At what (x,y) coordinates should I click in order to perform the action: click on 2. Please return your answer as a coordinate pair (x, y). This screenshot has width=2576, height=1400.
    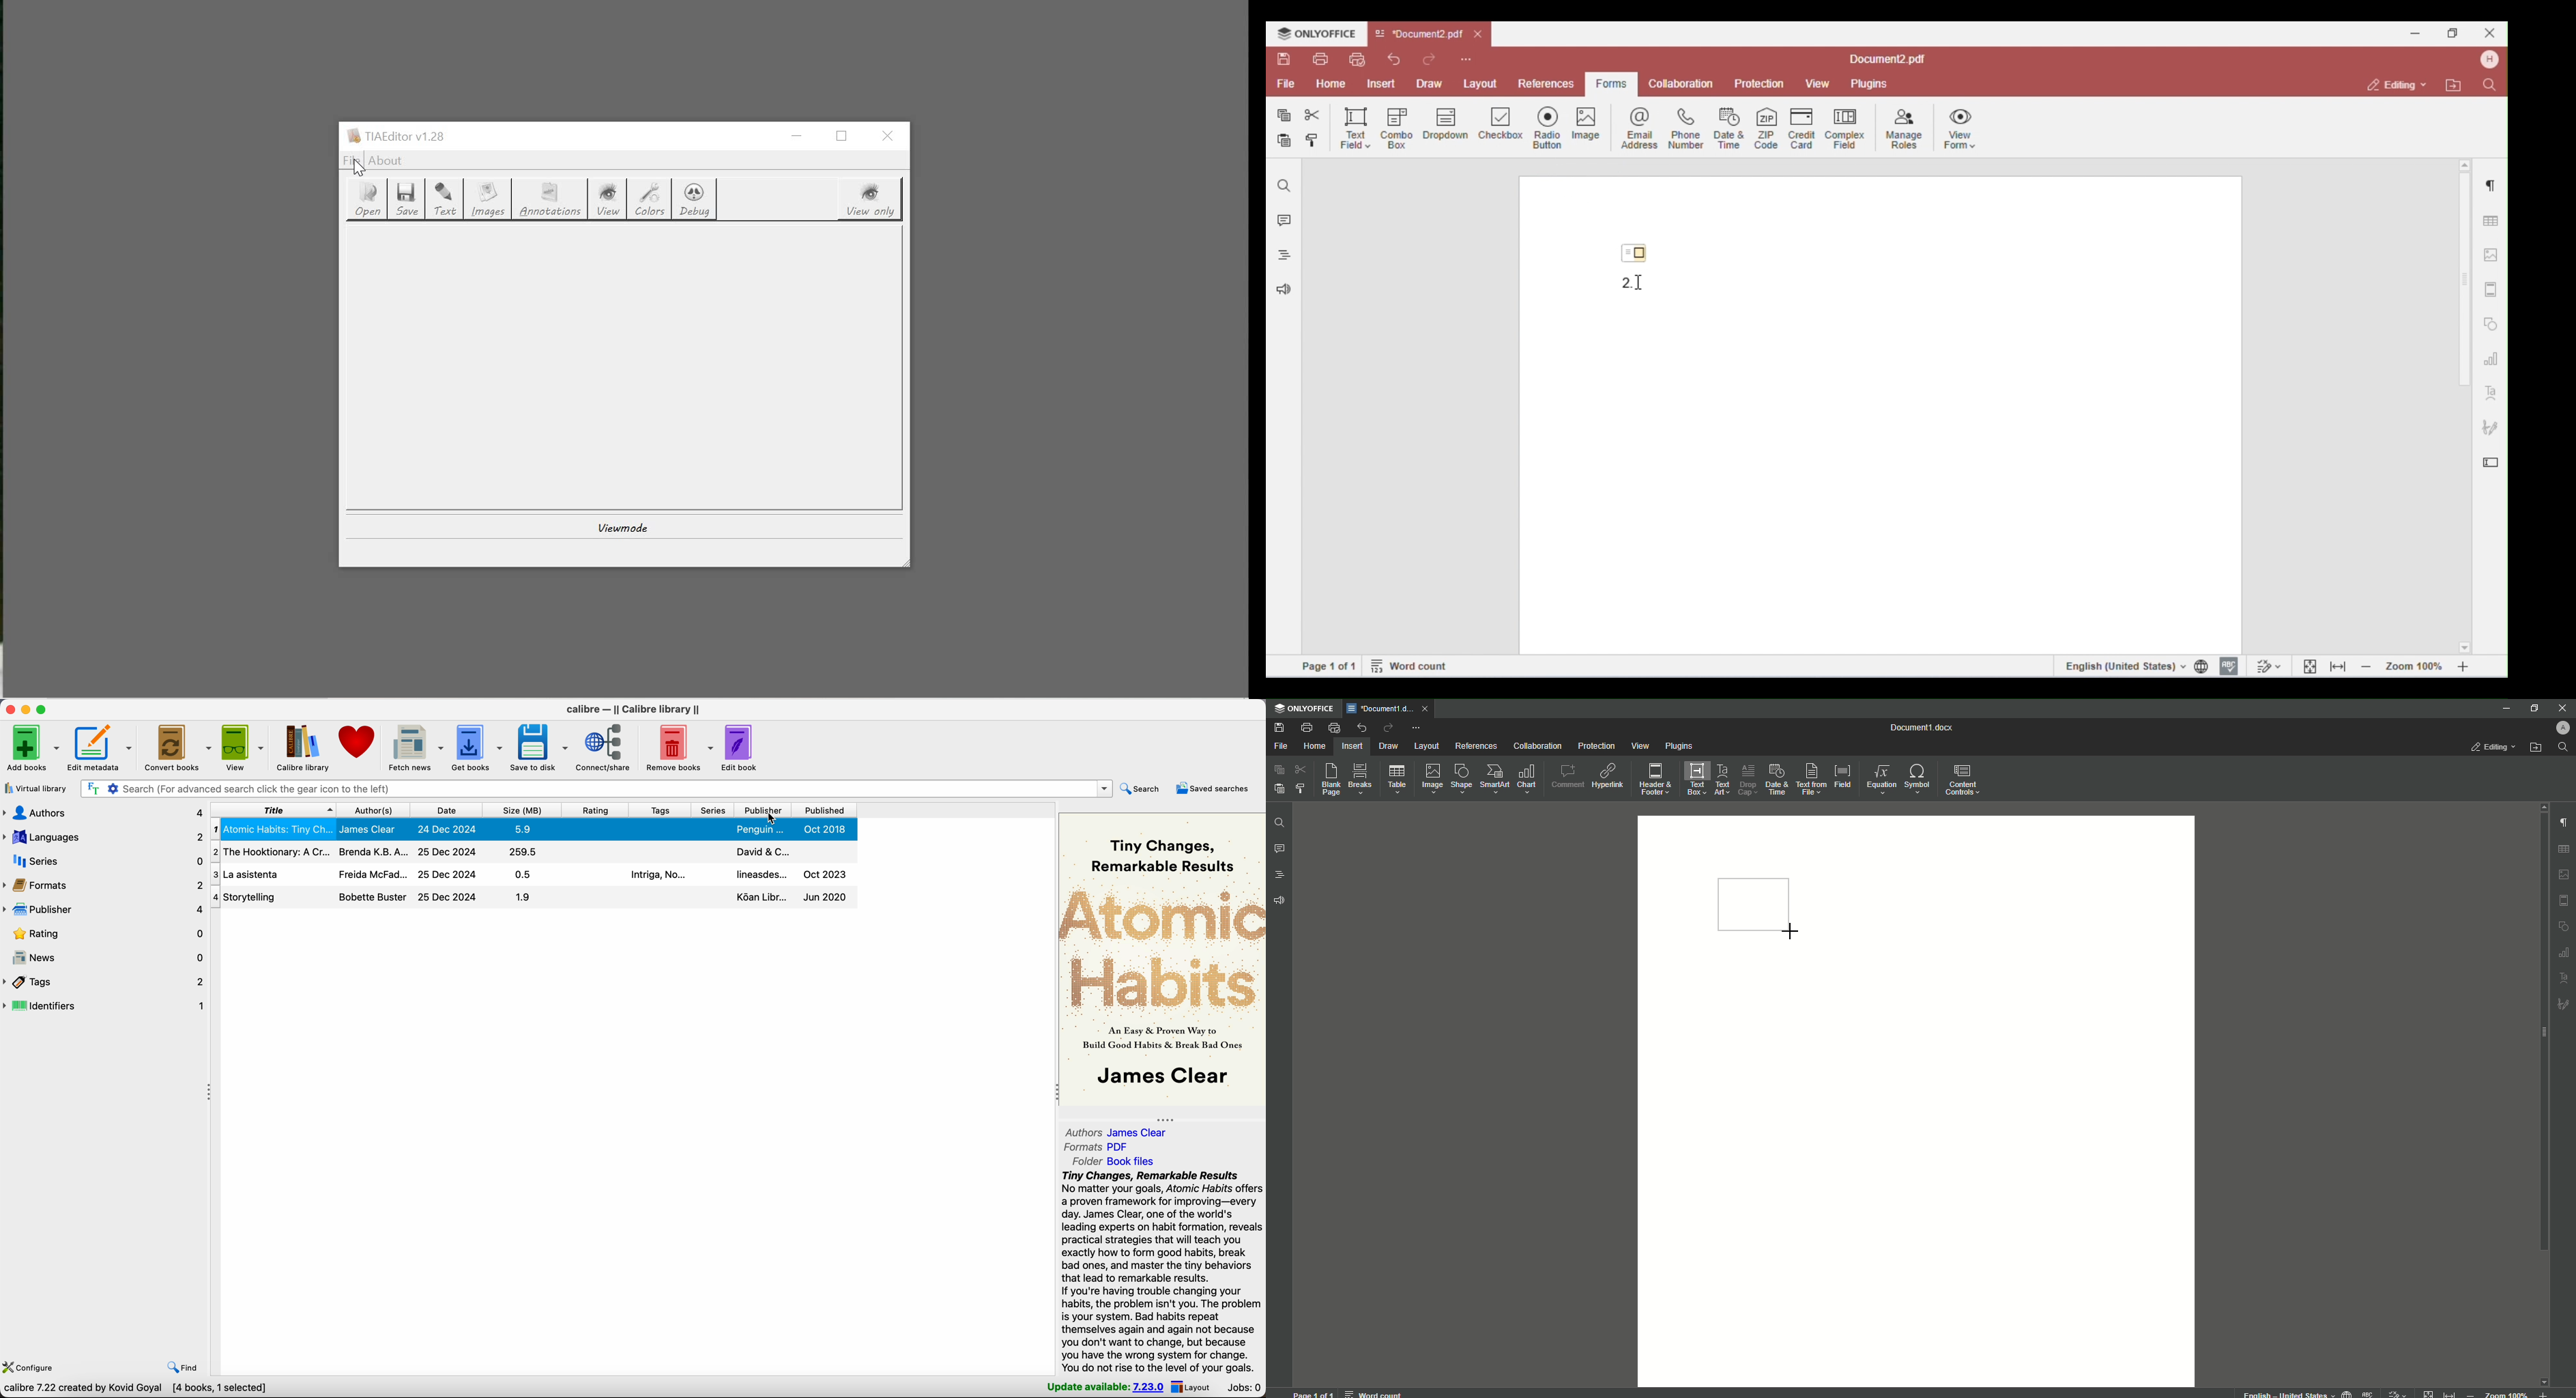
    Looking at the image, I should click on (216, 852).